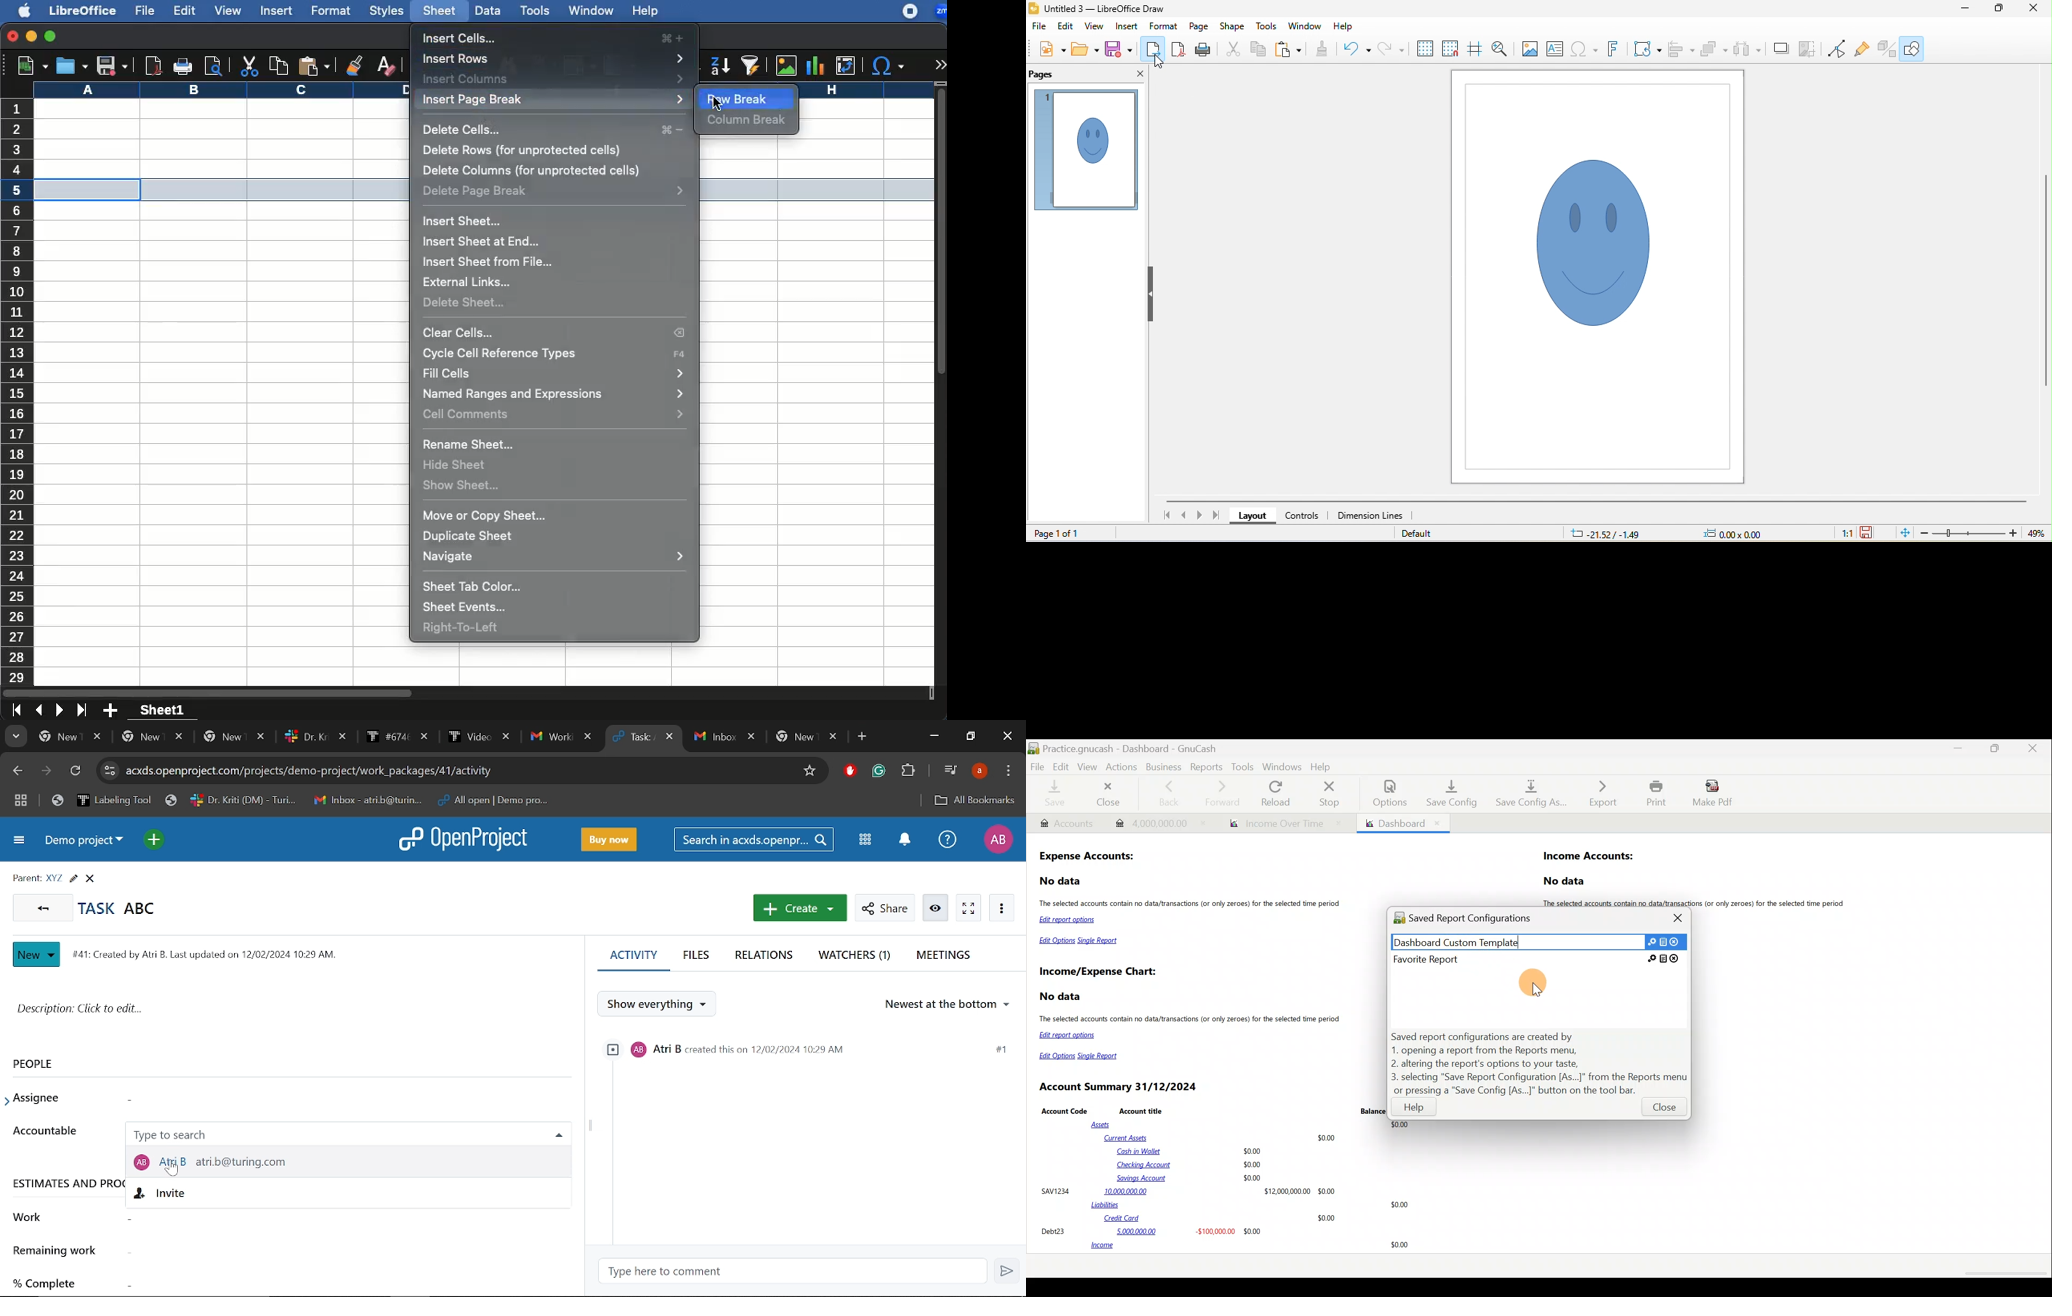 The width and height of the screenshot is (2072, 1316). What do you see at coordinates (800, 908) in the screenshot?
I see `Create` at bounding box center [800, 908].